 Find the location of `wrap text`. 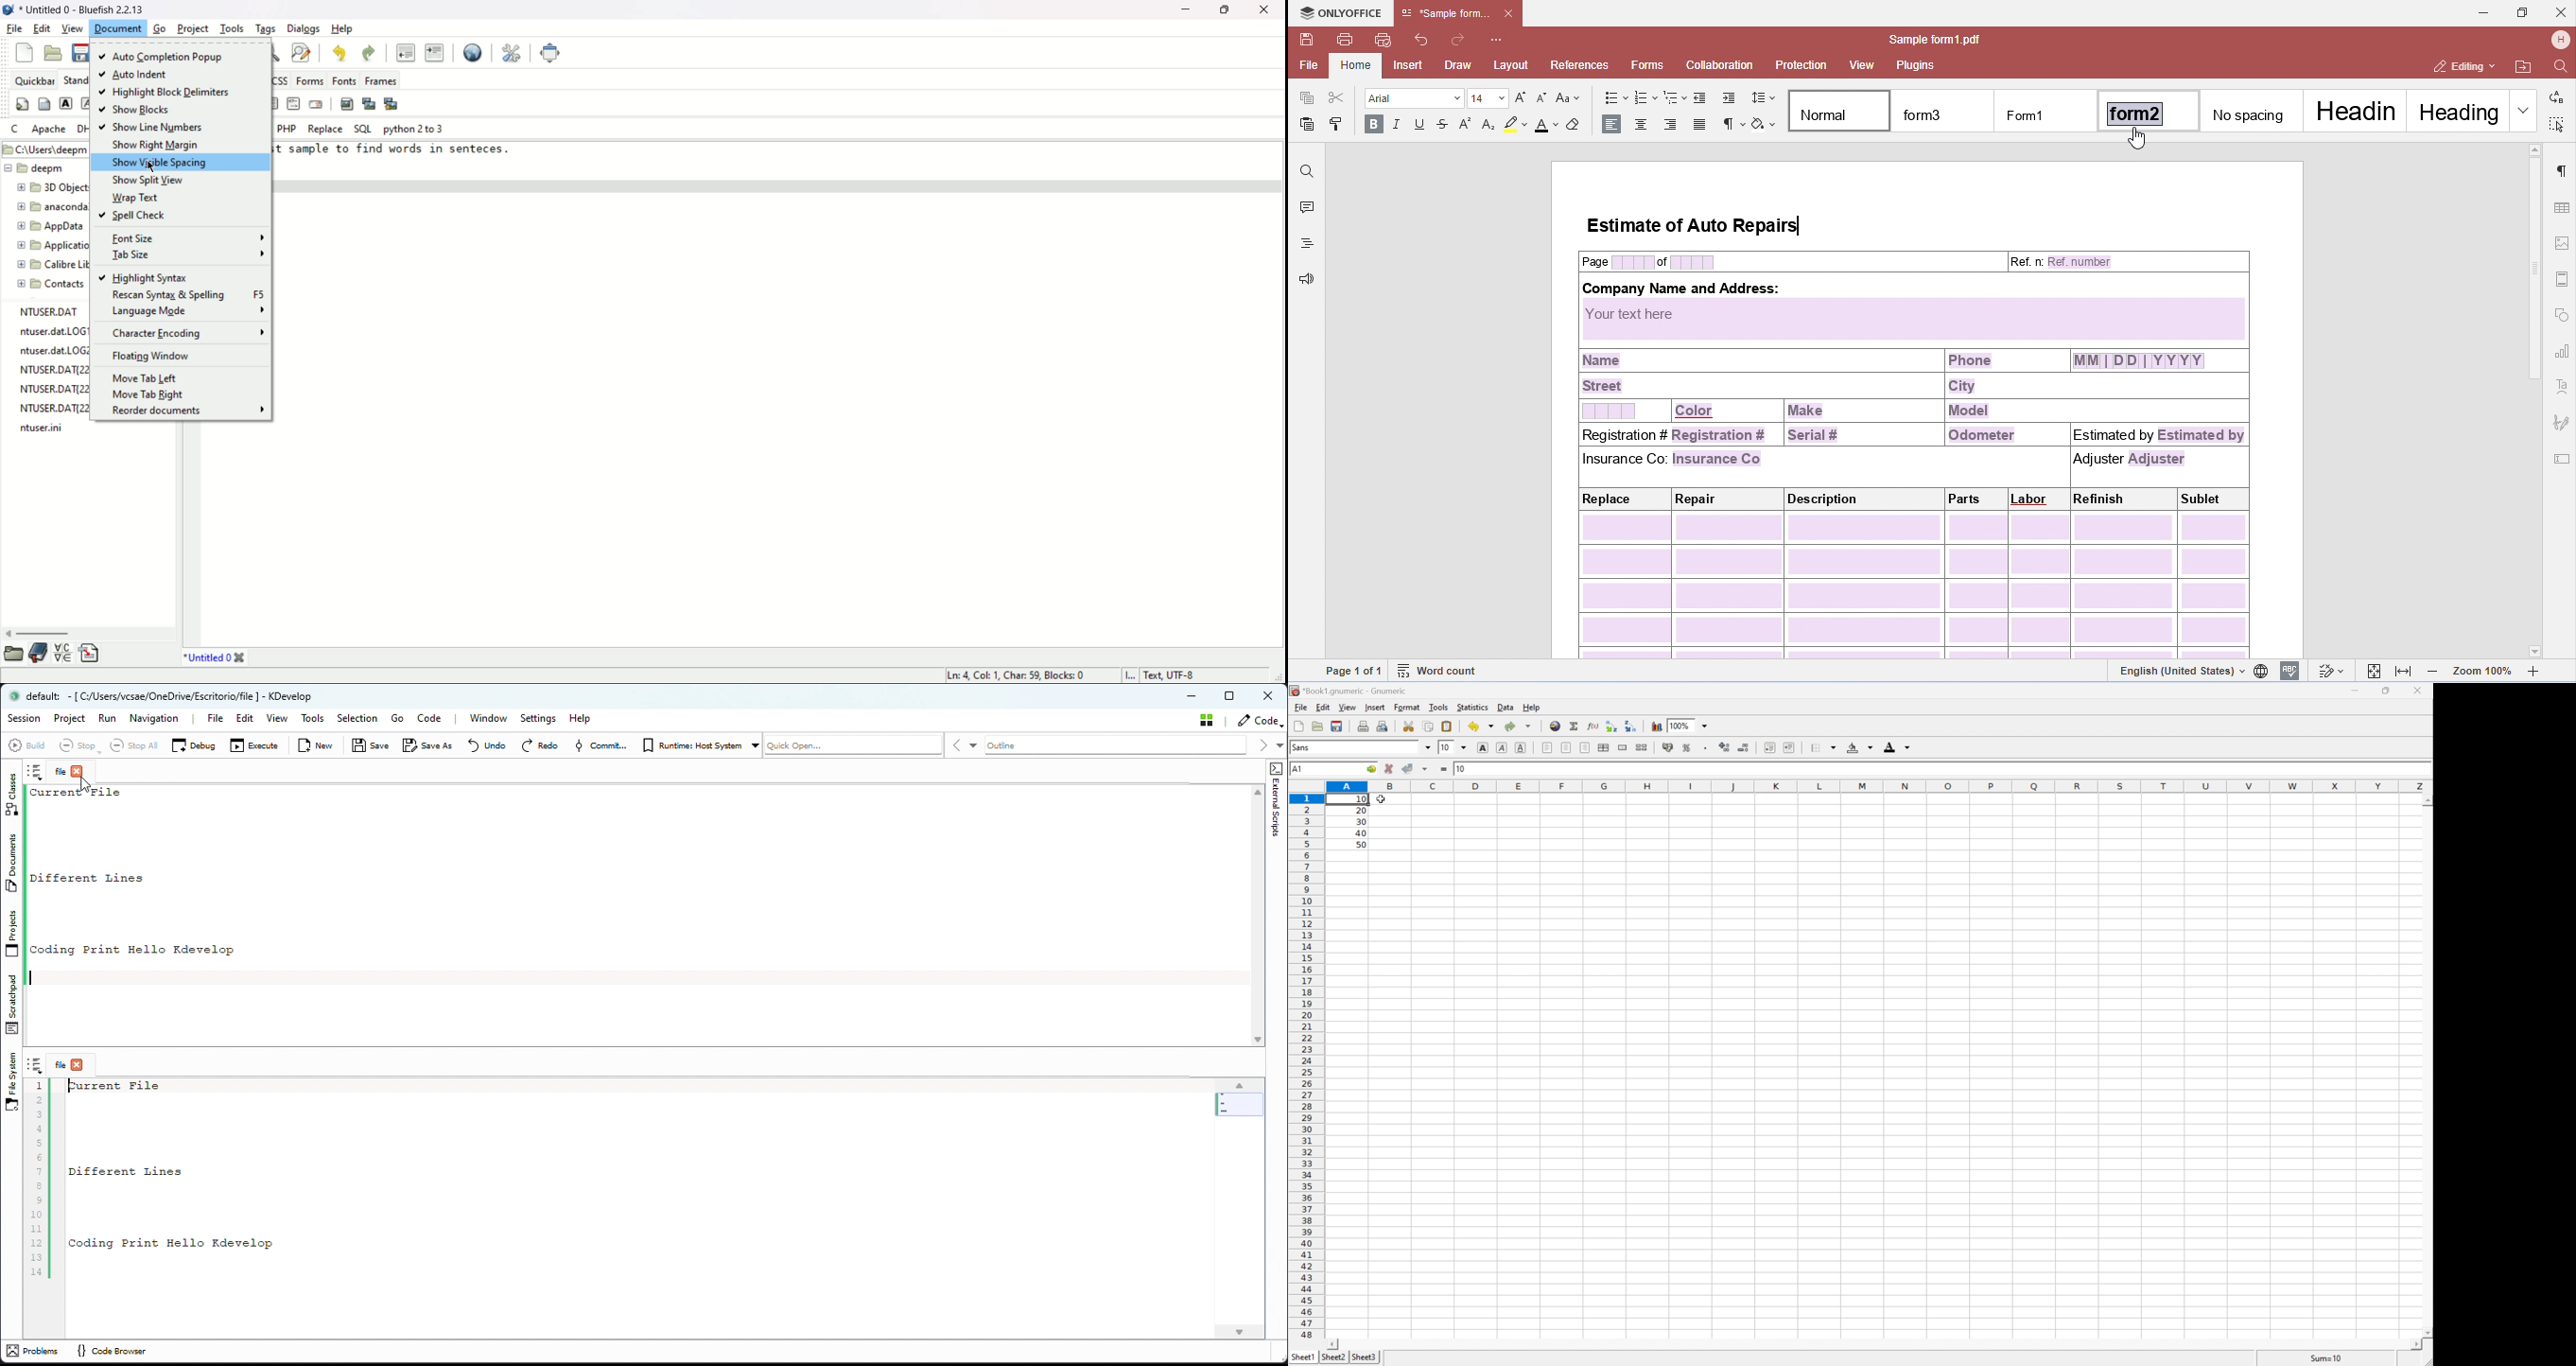

wrap text is located at coordinates (155, 197).